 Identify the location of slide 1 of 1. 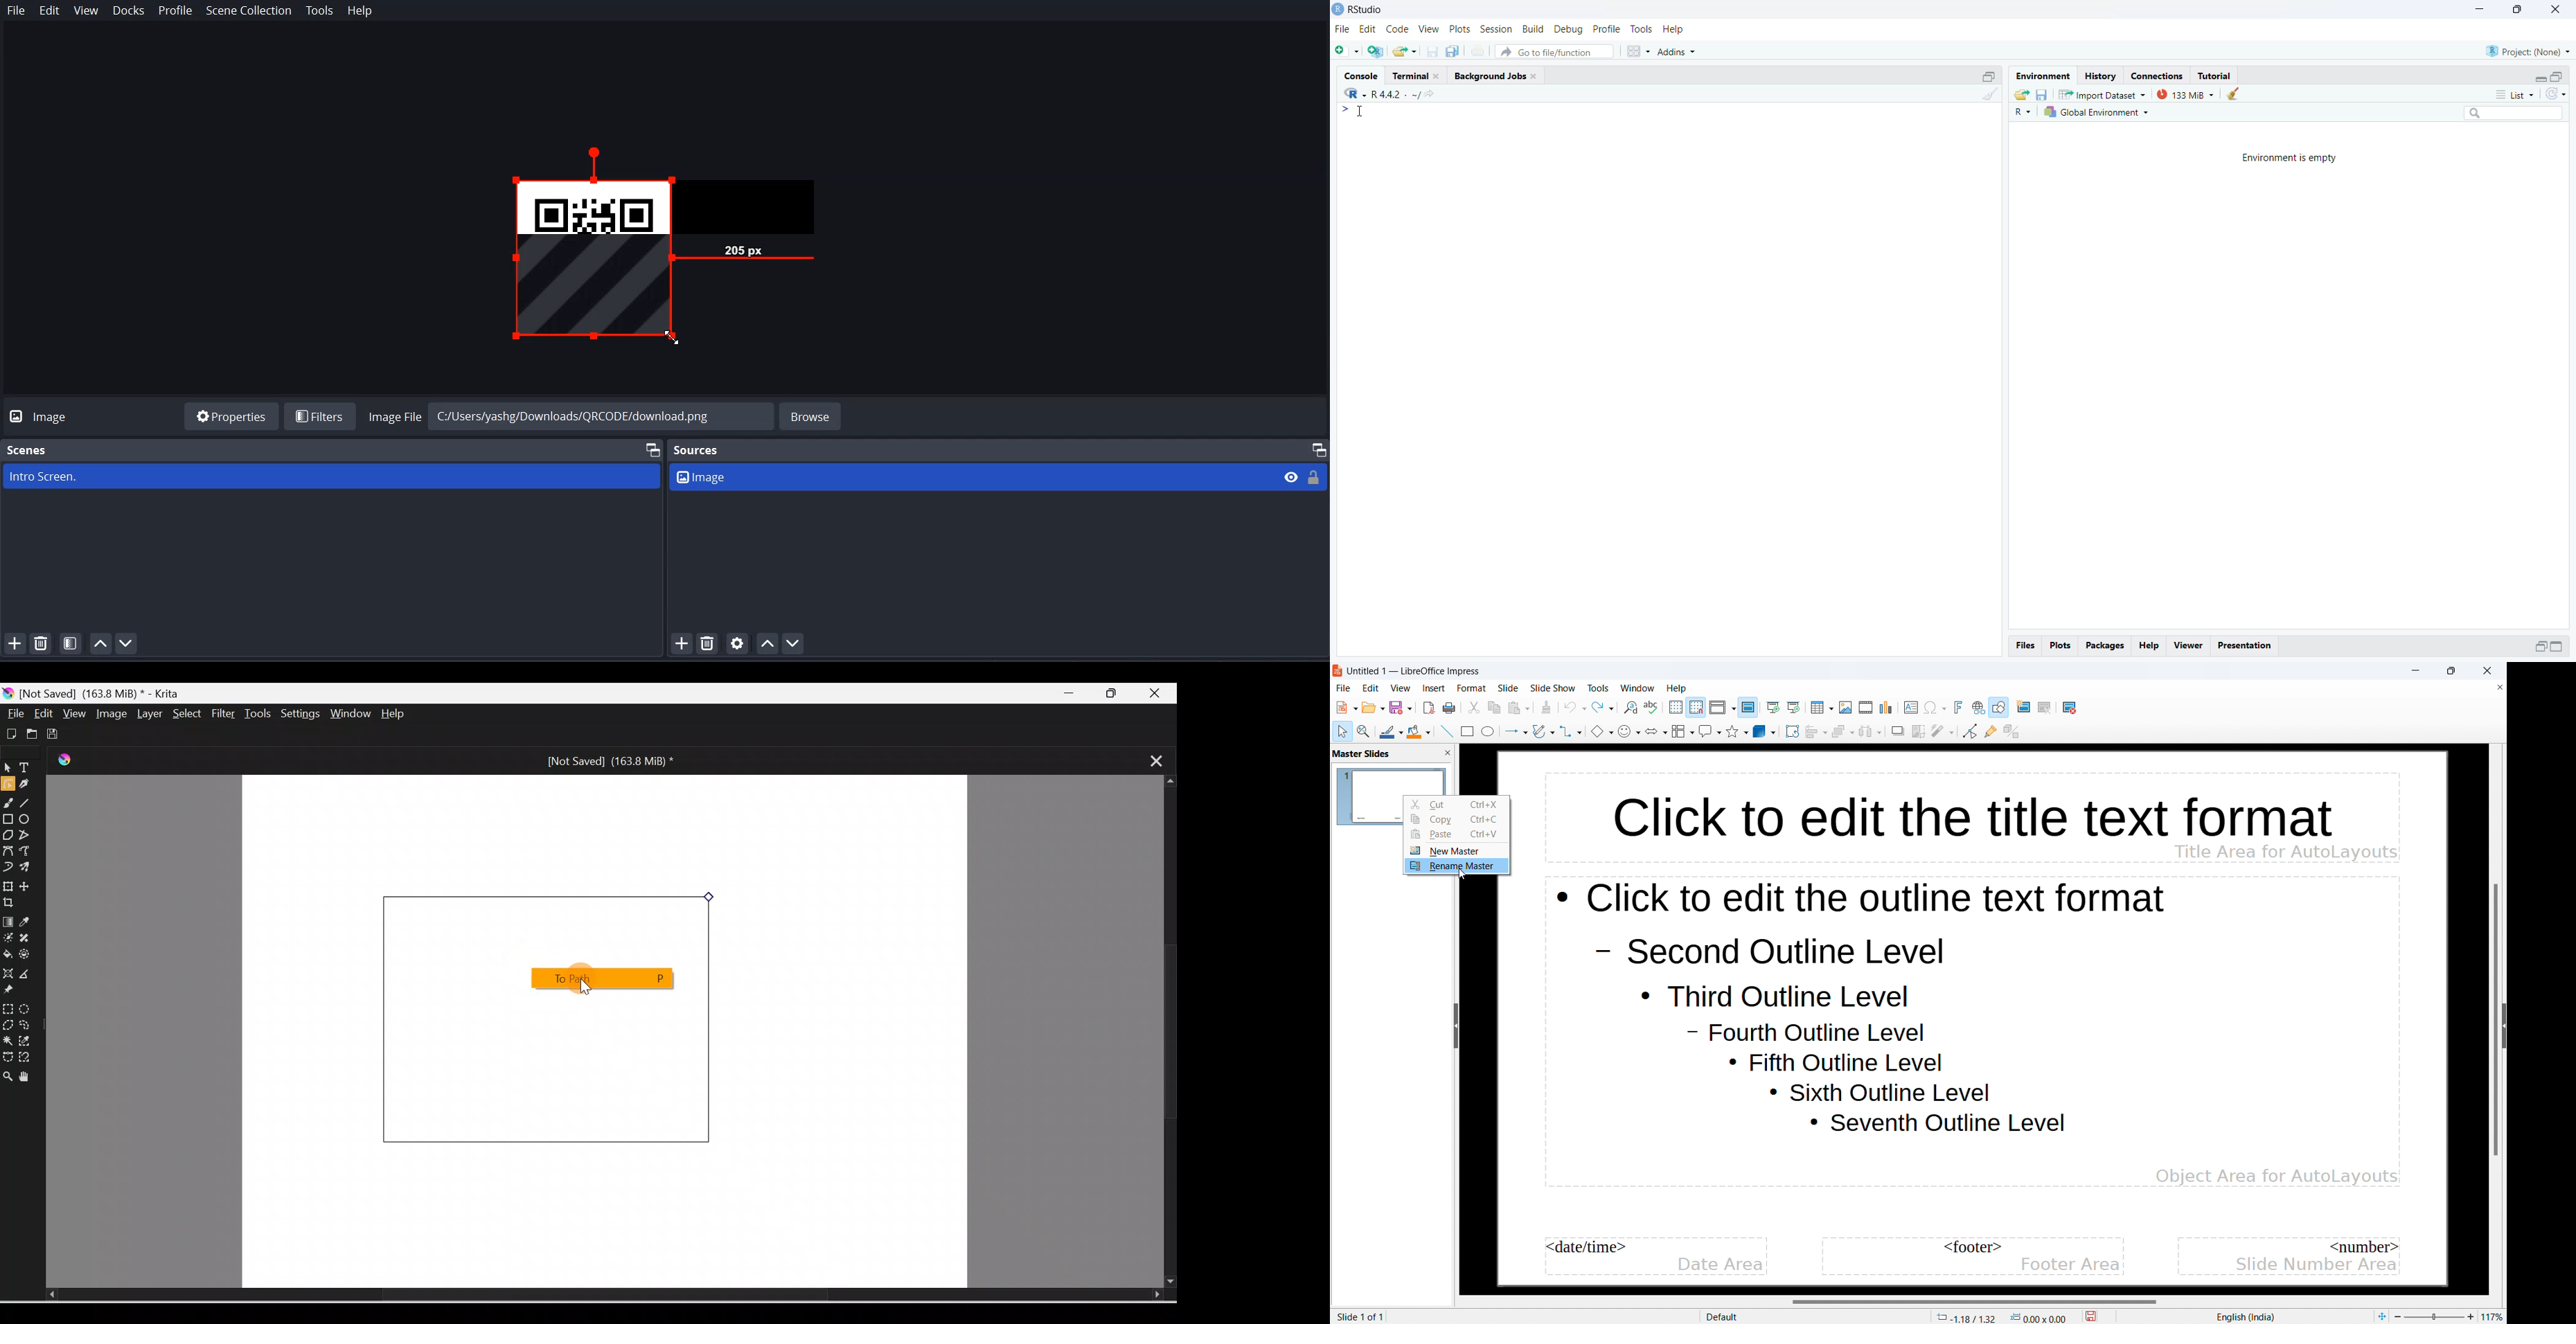
(1360, 1317).